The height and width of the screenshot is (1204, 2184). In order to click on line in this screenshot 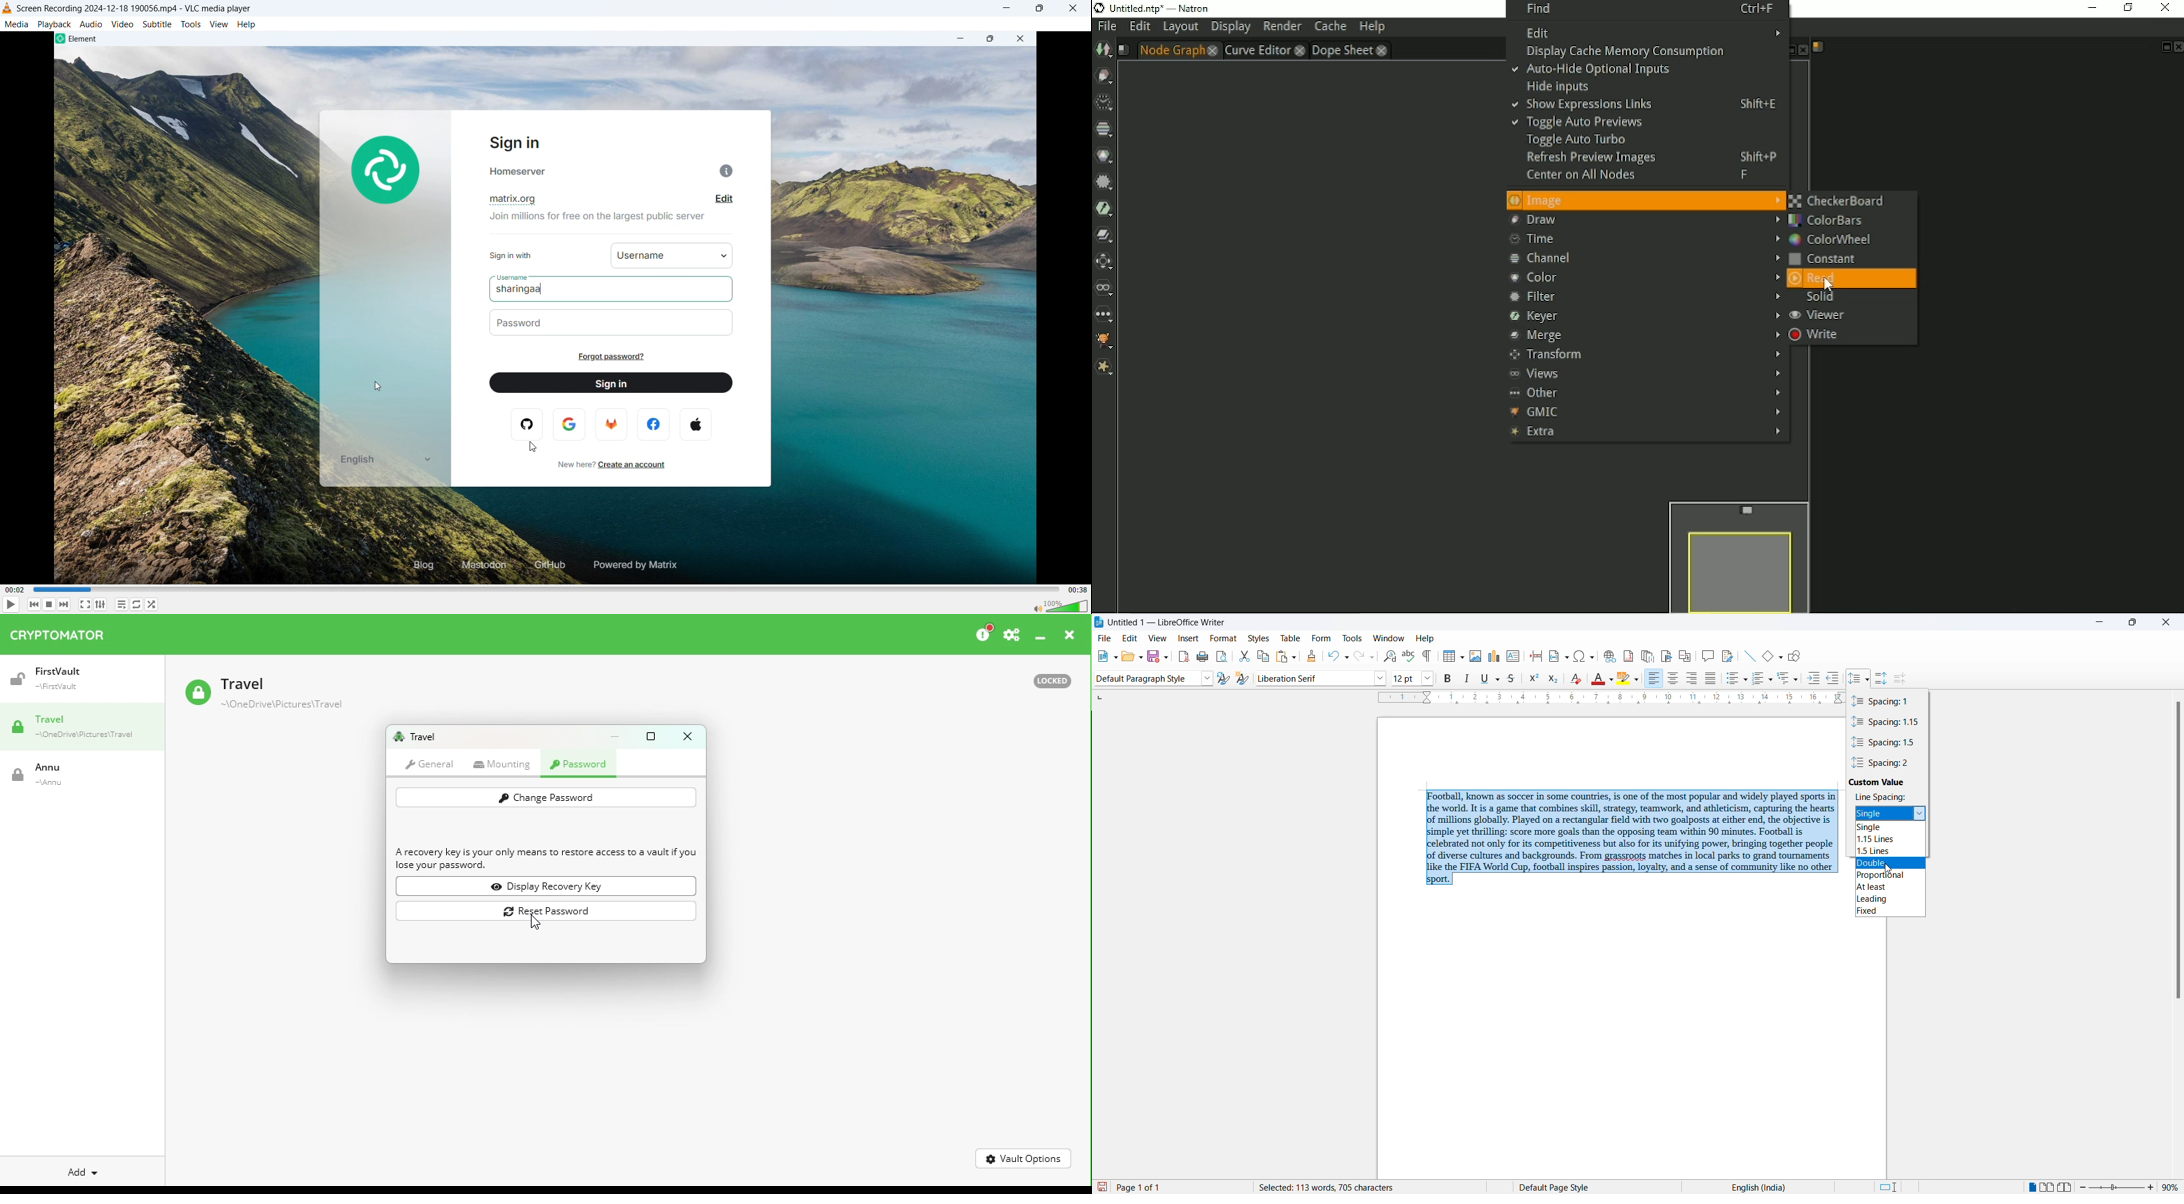, I will do `click(1748, 656)`.